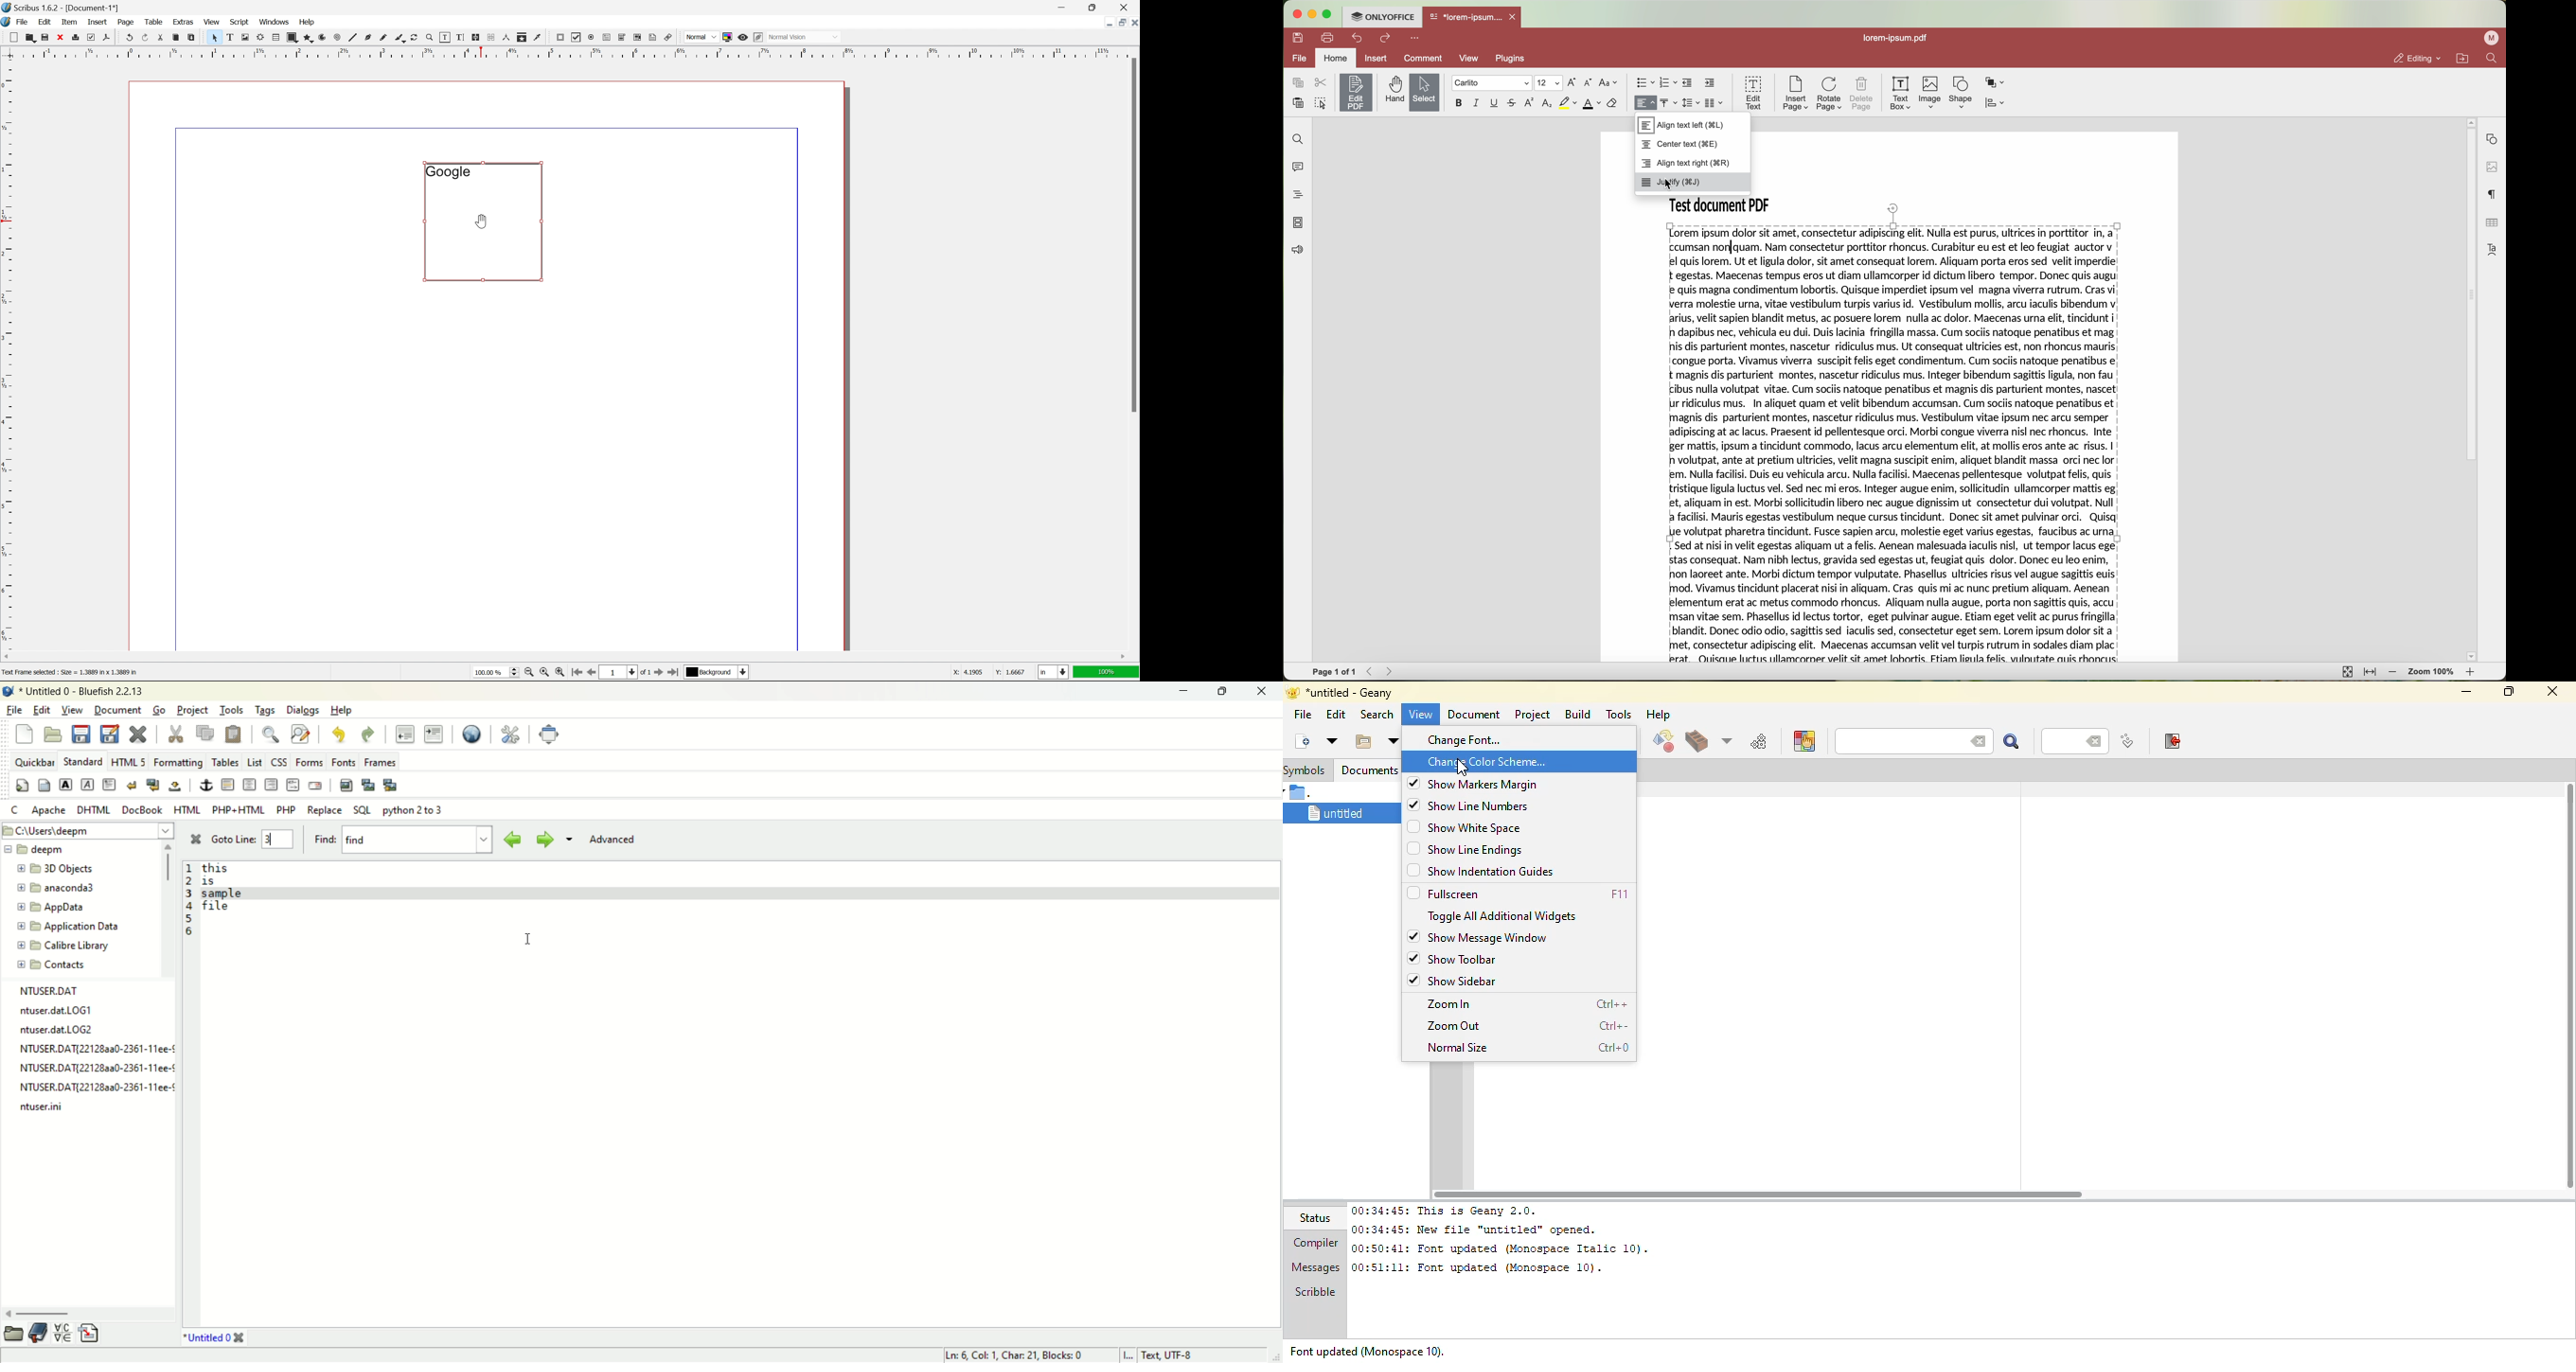  What do you see at coordinates (1688, 83) in the screenshot?
I see `decrease indent` at bounding box center [1688, 83].